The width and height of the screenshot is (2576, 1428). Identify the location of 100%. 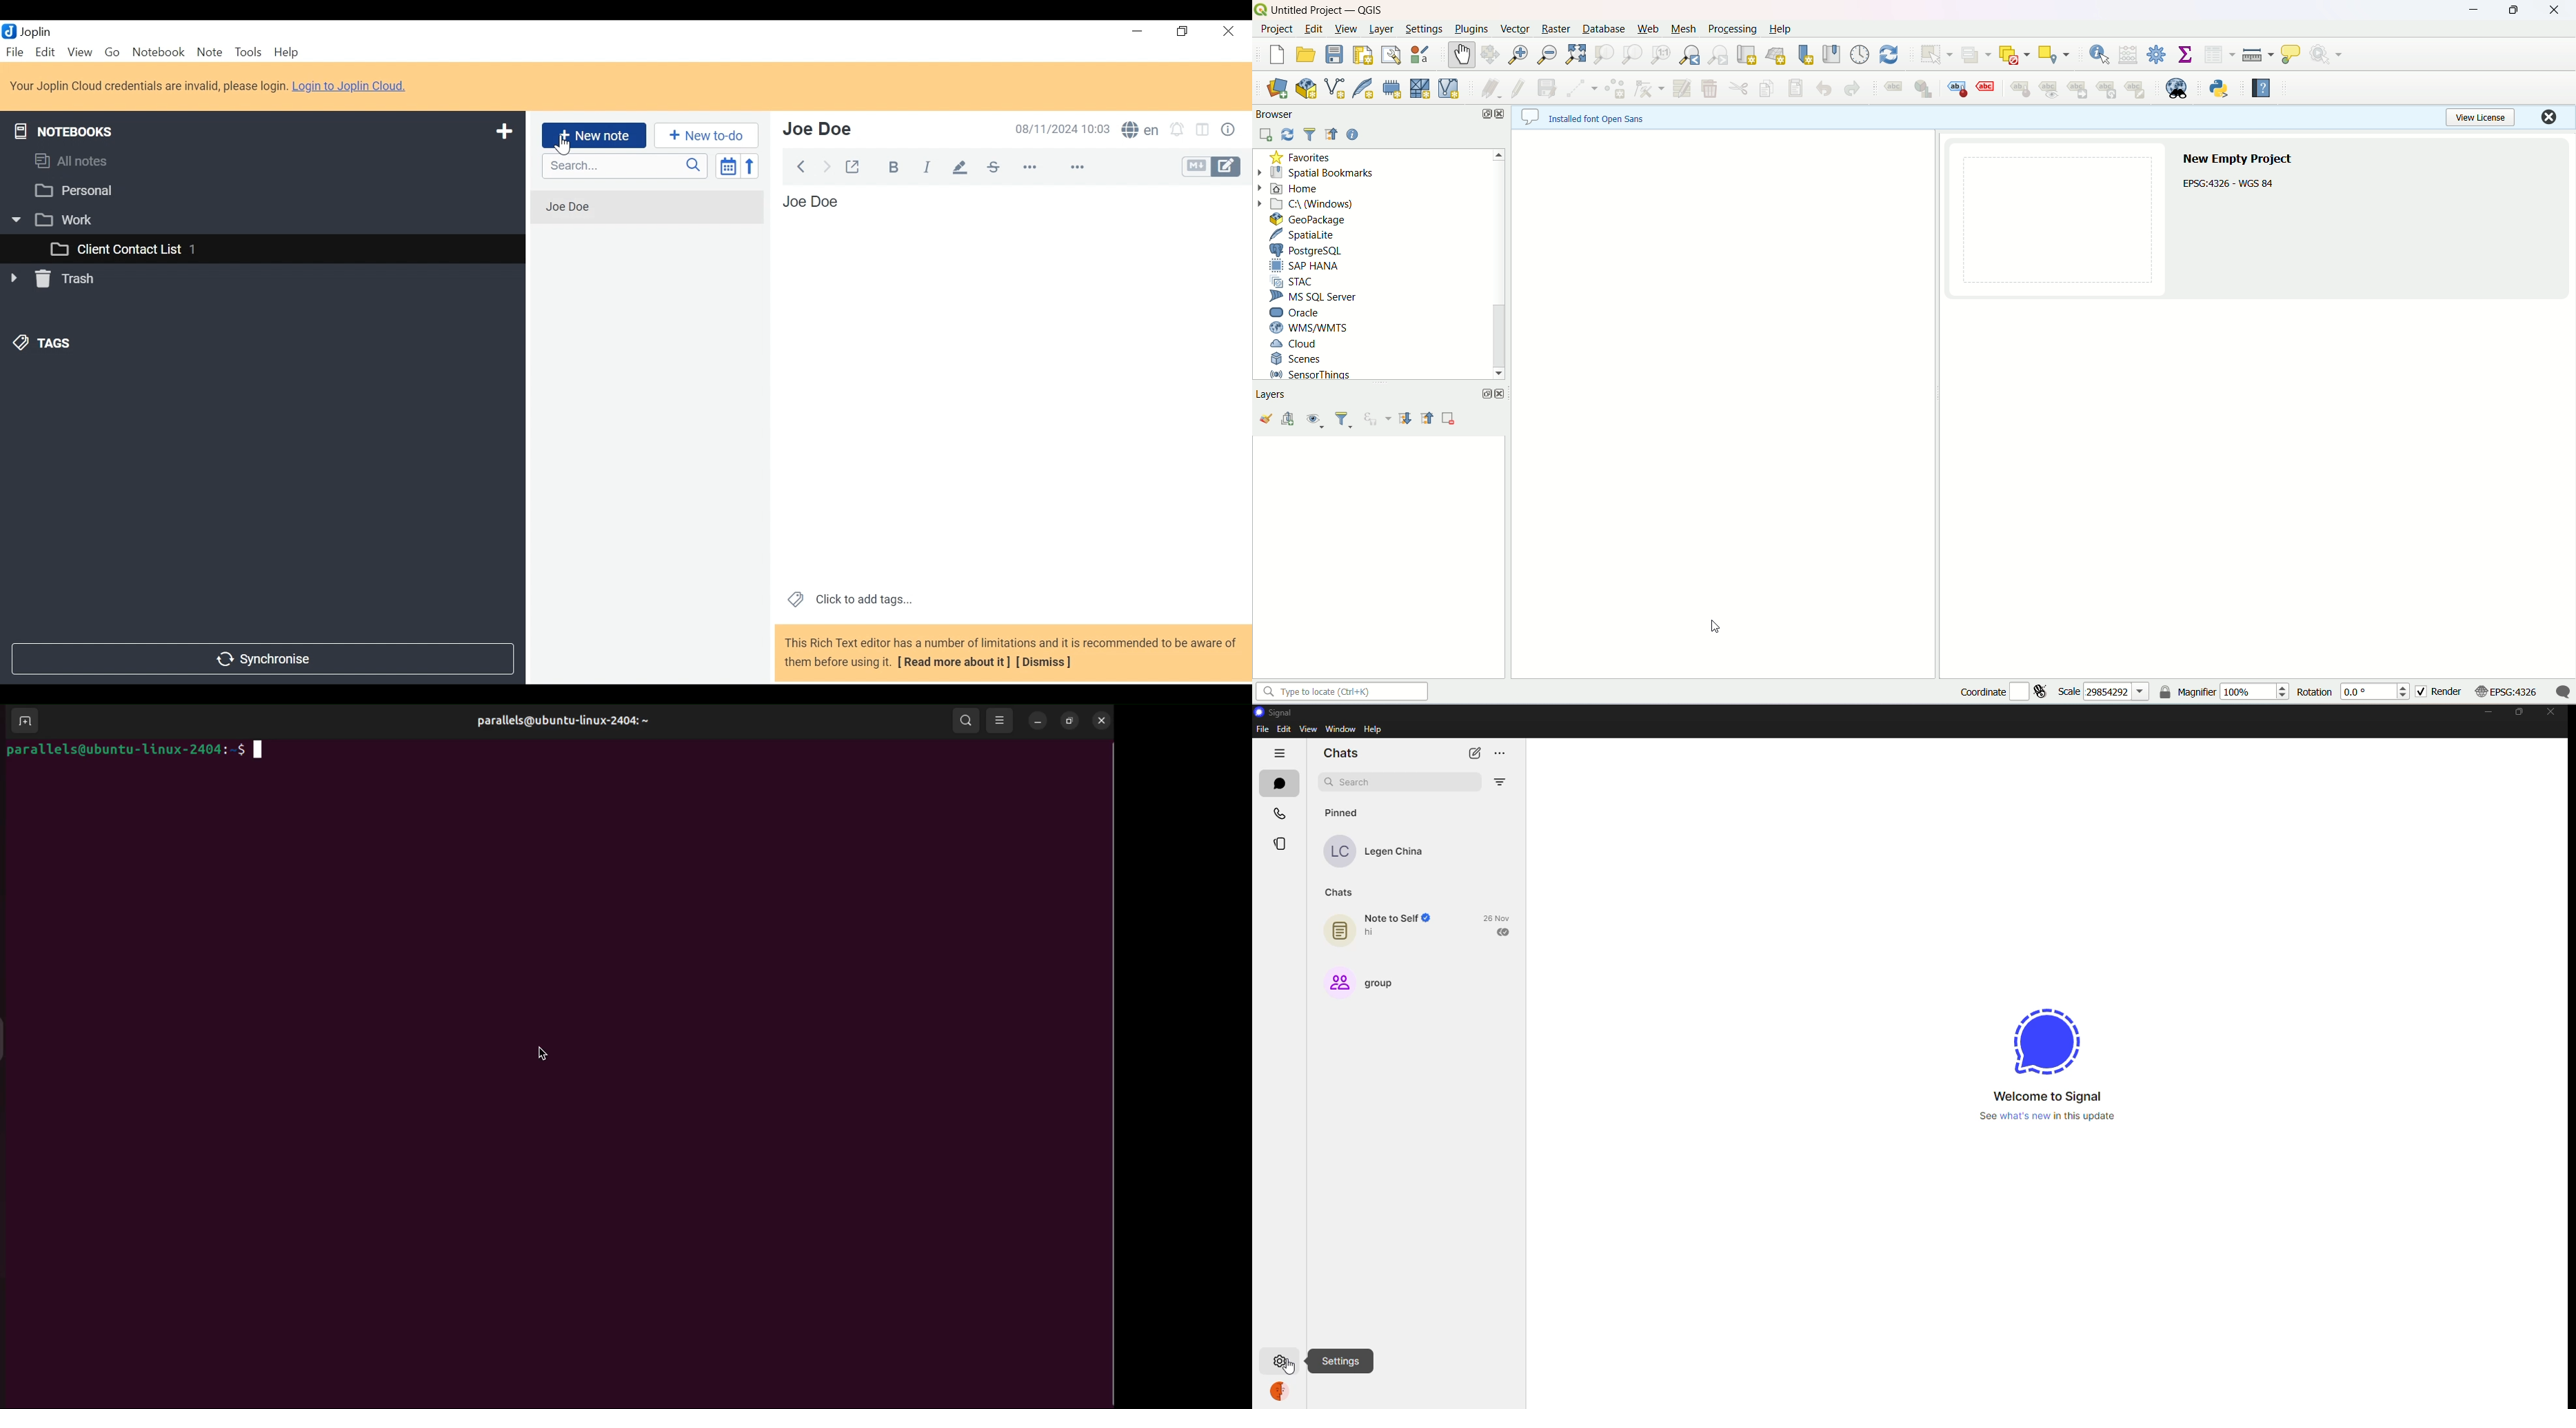
(2256, 691).